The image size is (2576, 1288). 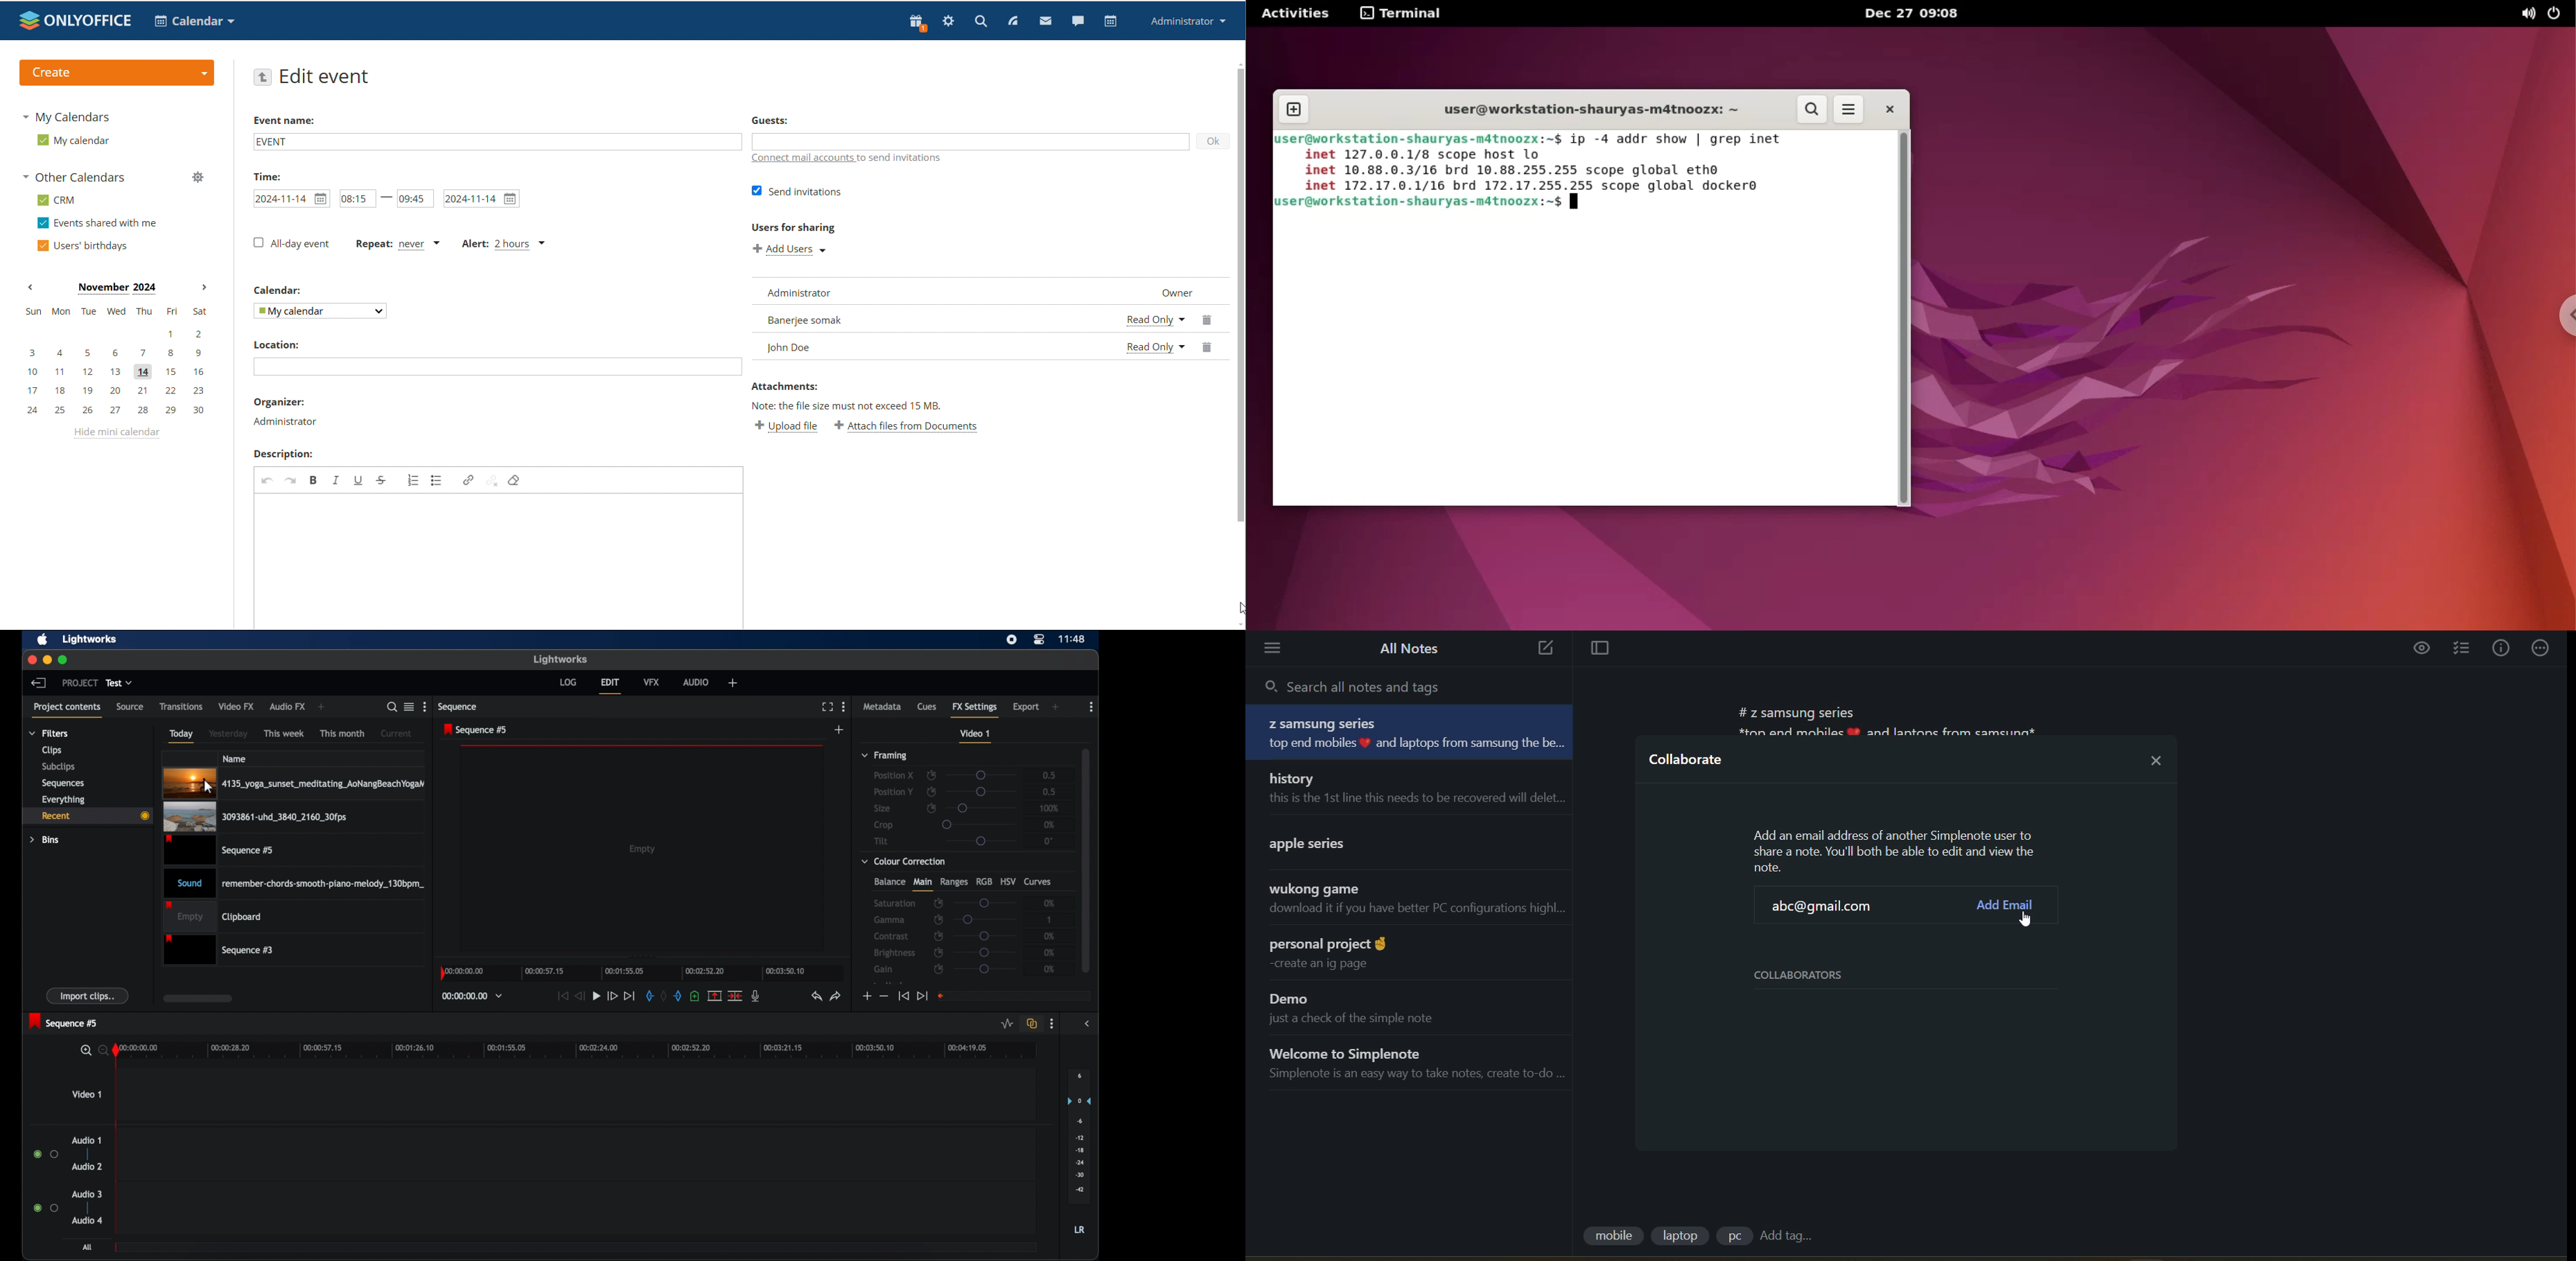 What do you see at coordinates (1407, 902) in the screenshot?
I see `note title and preview` at bounding box center [1407, 902].